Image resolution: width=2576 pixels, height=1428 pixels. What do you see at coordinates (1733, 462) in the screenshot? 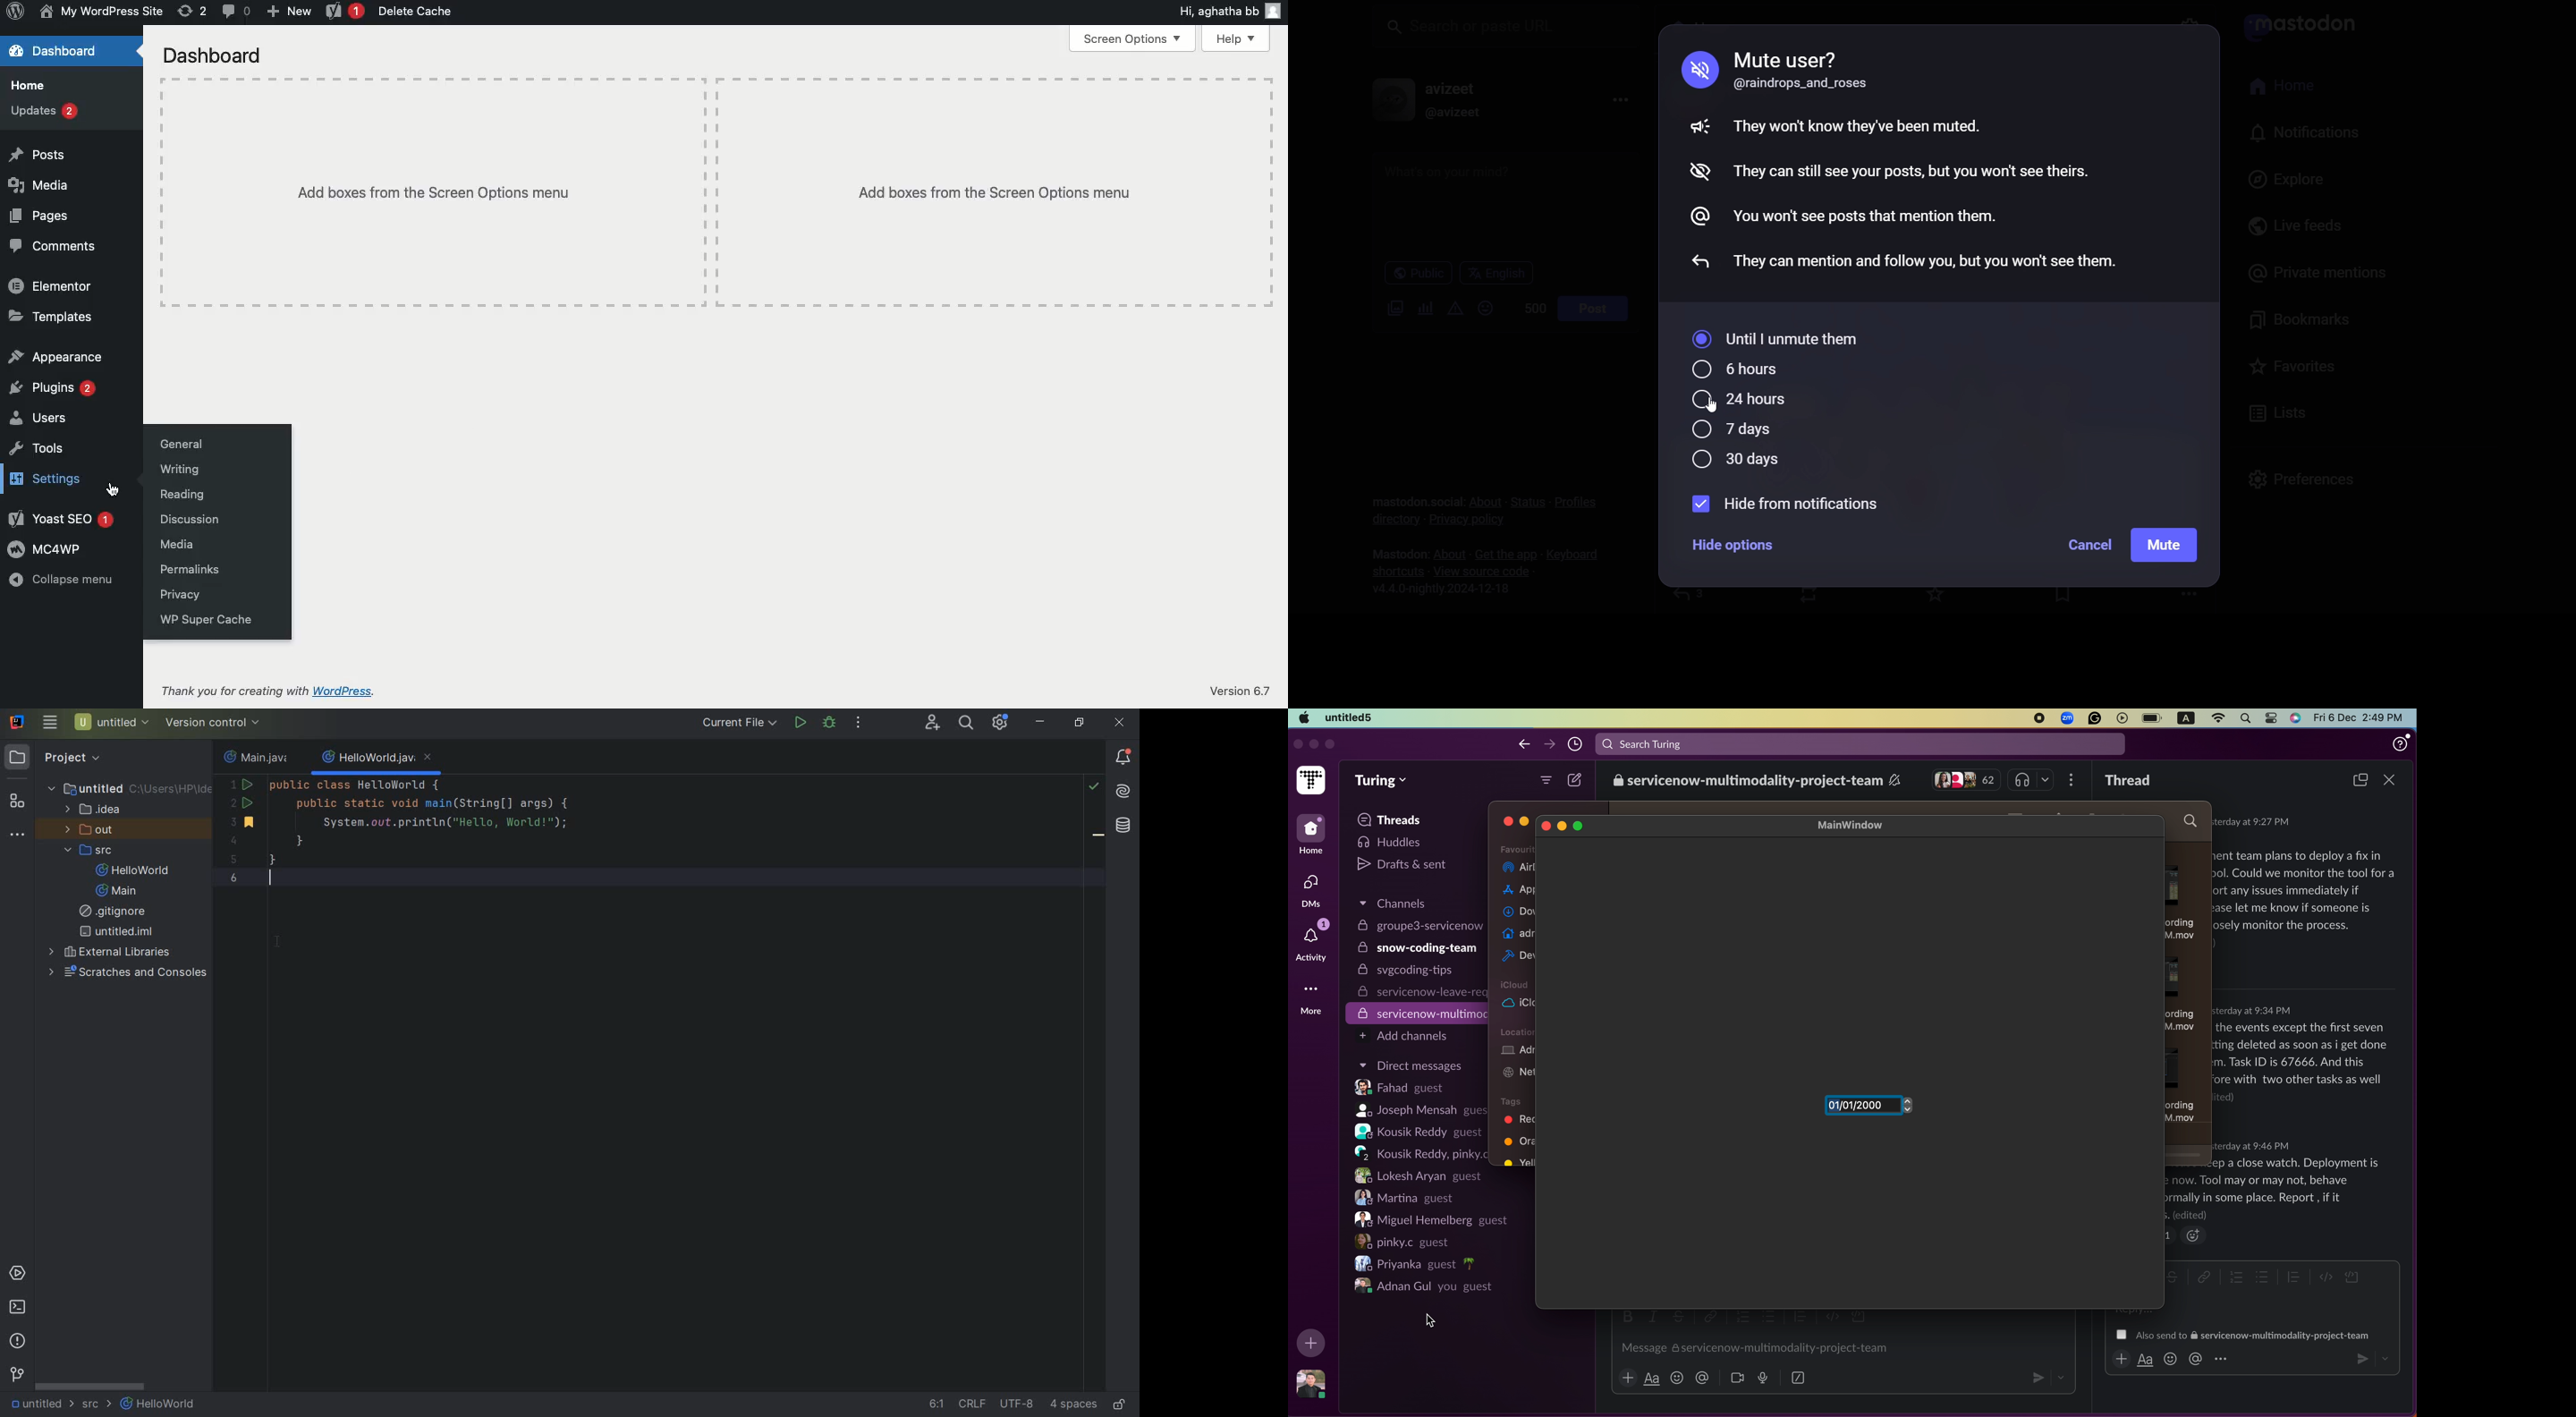
I see `30 days` at bounding box center [1733, 462].